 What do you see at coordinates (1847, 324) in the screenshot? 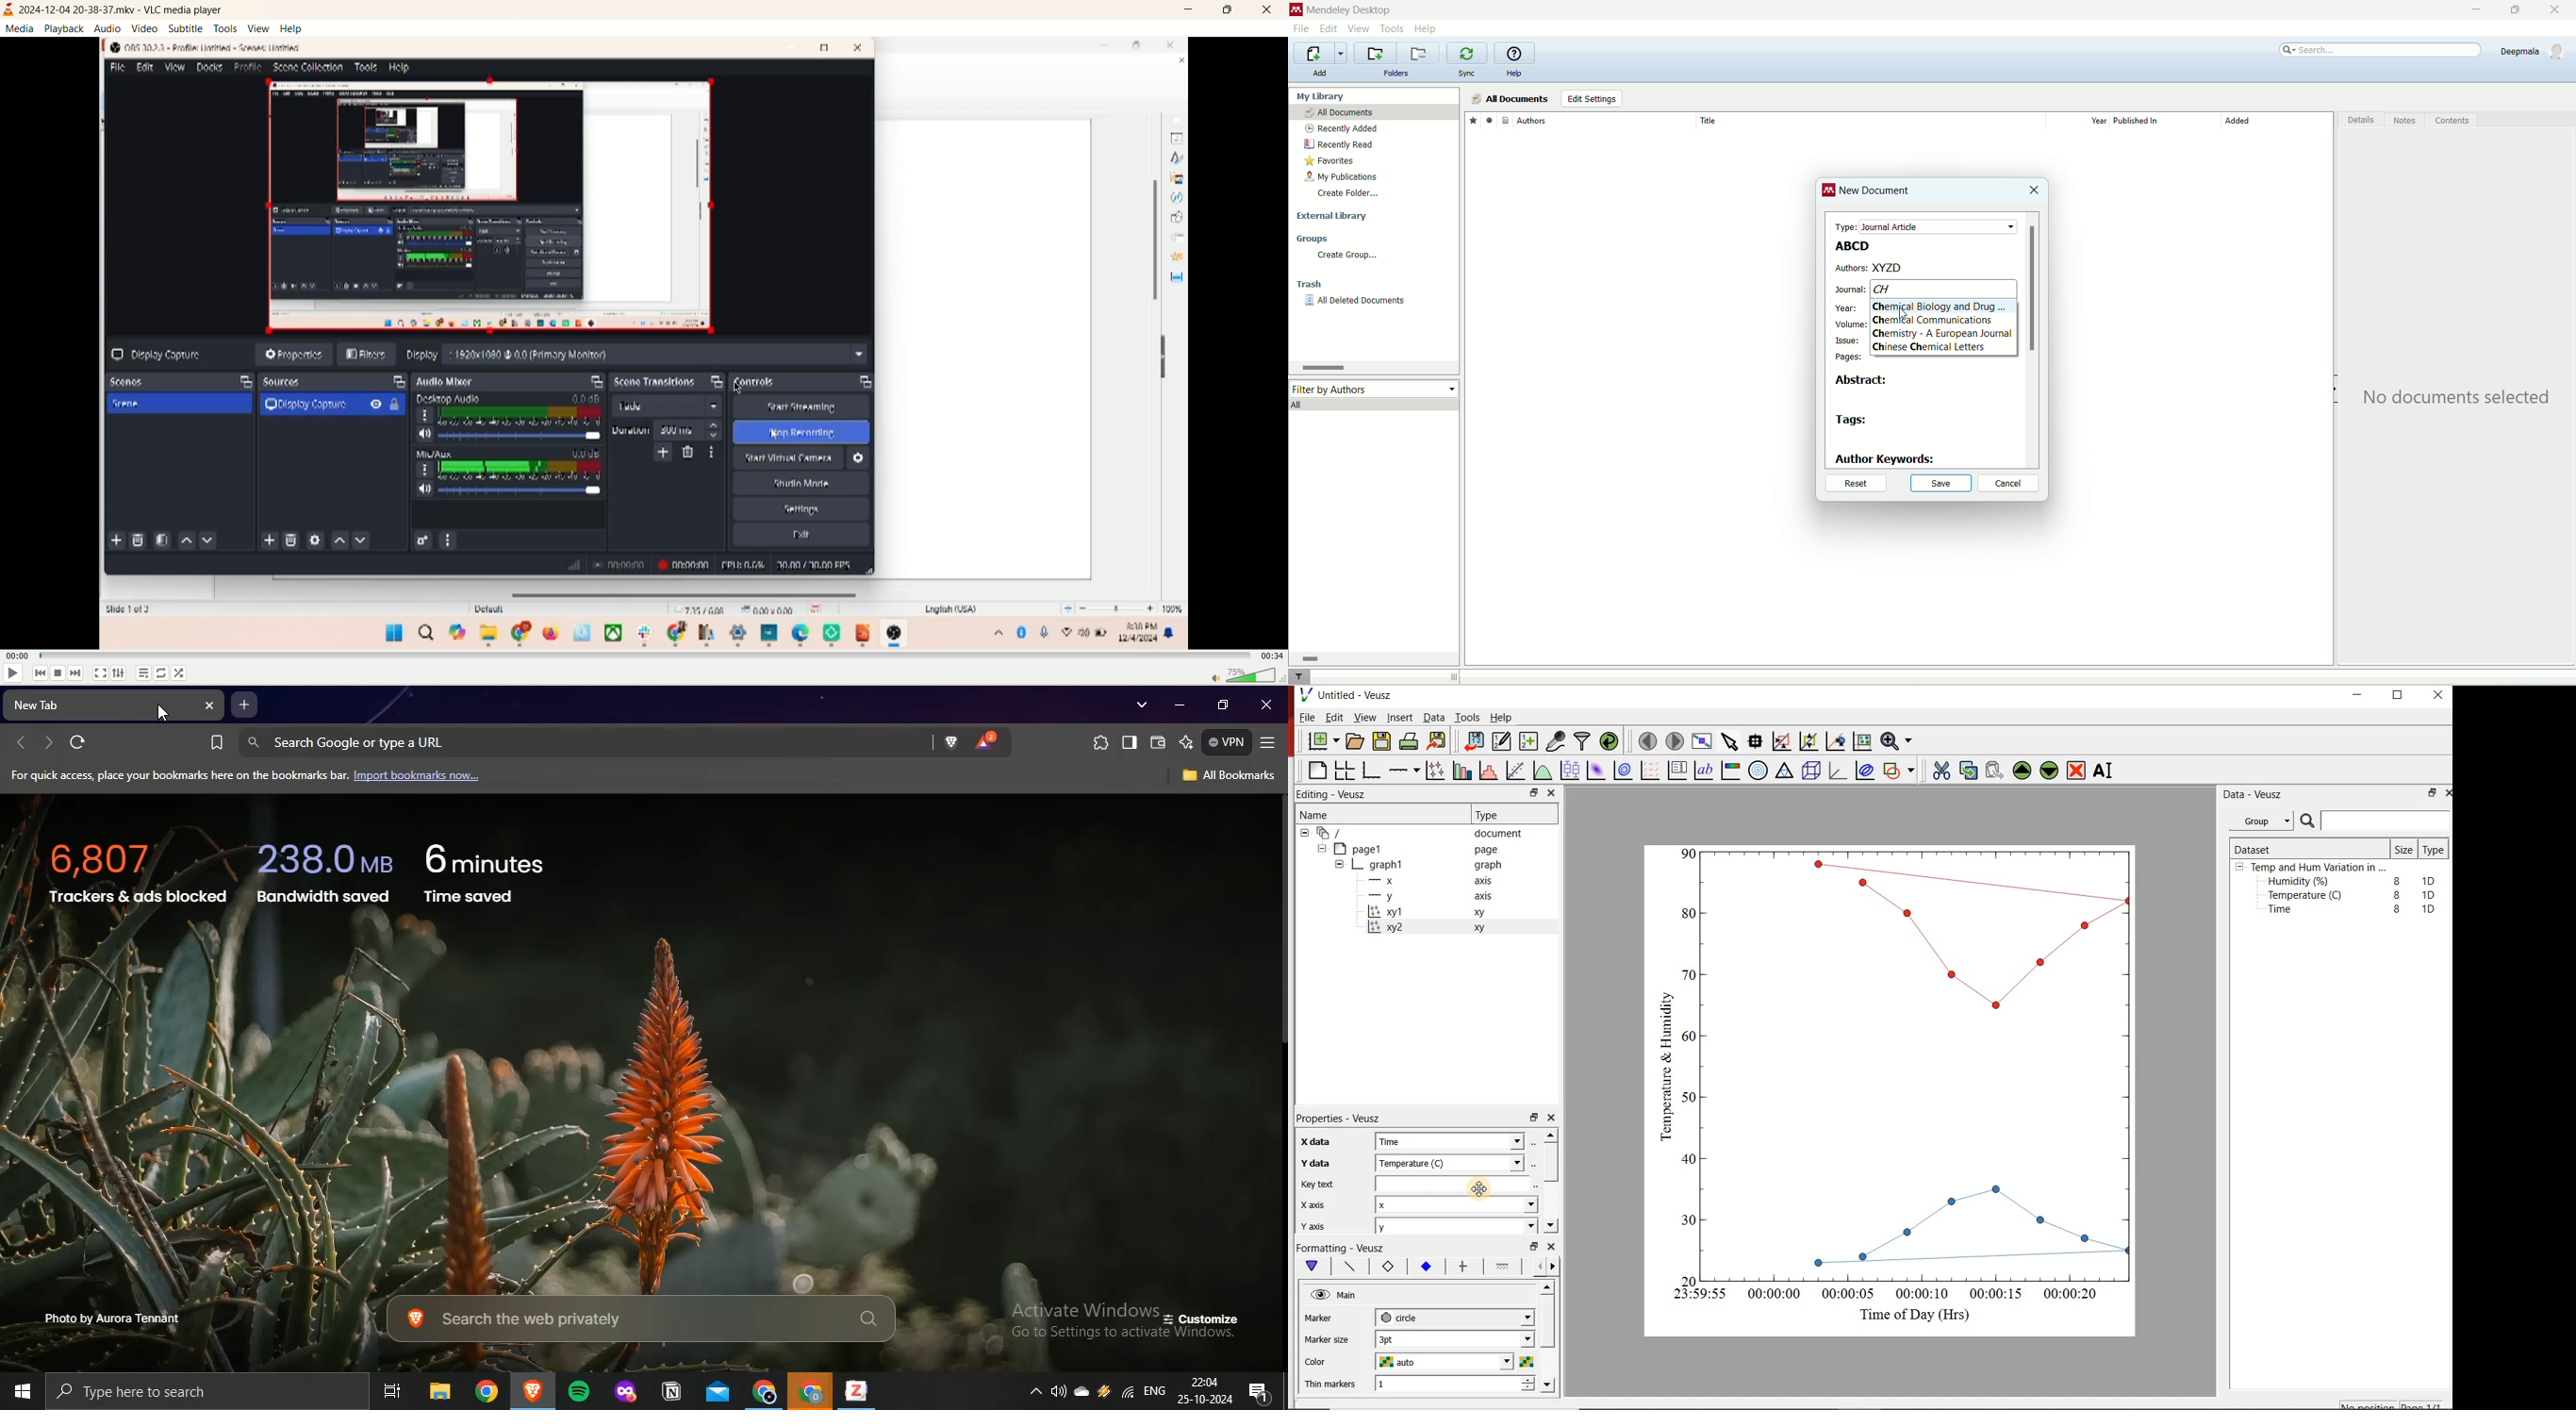
I see `volume` at bounding box center [1847, 324].